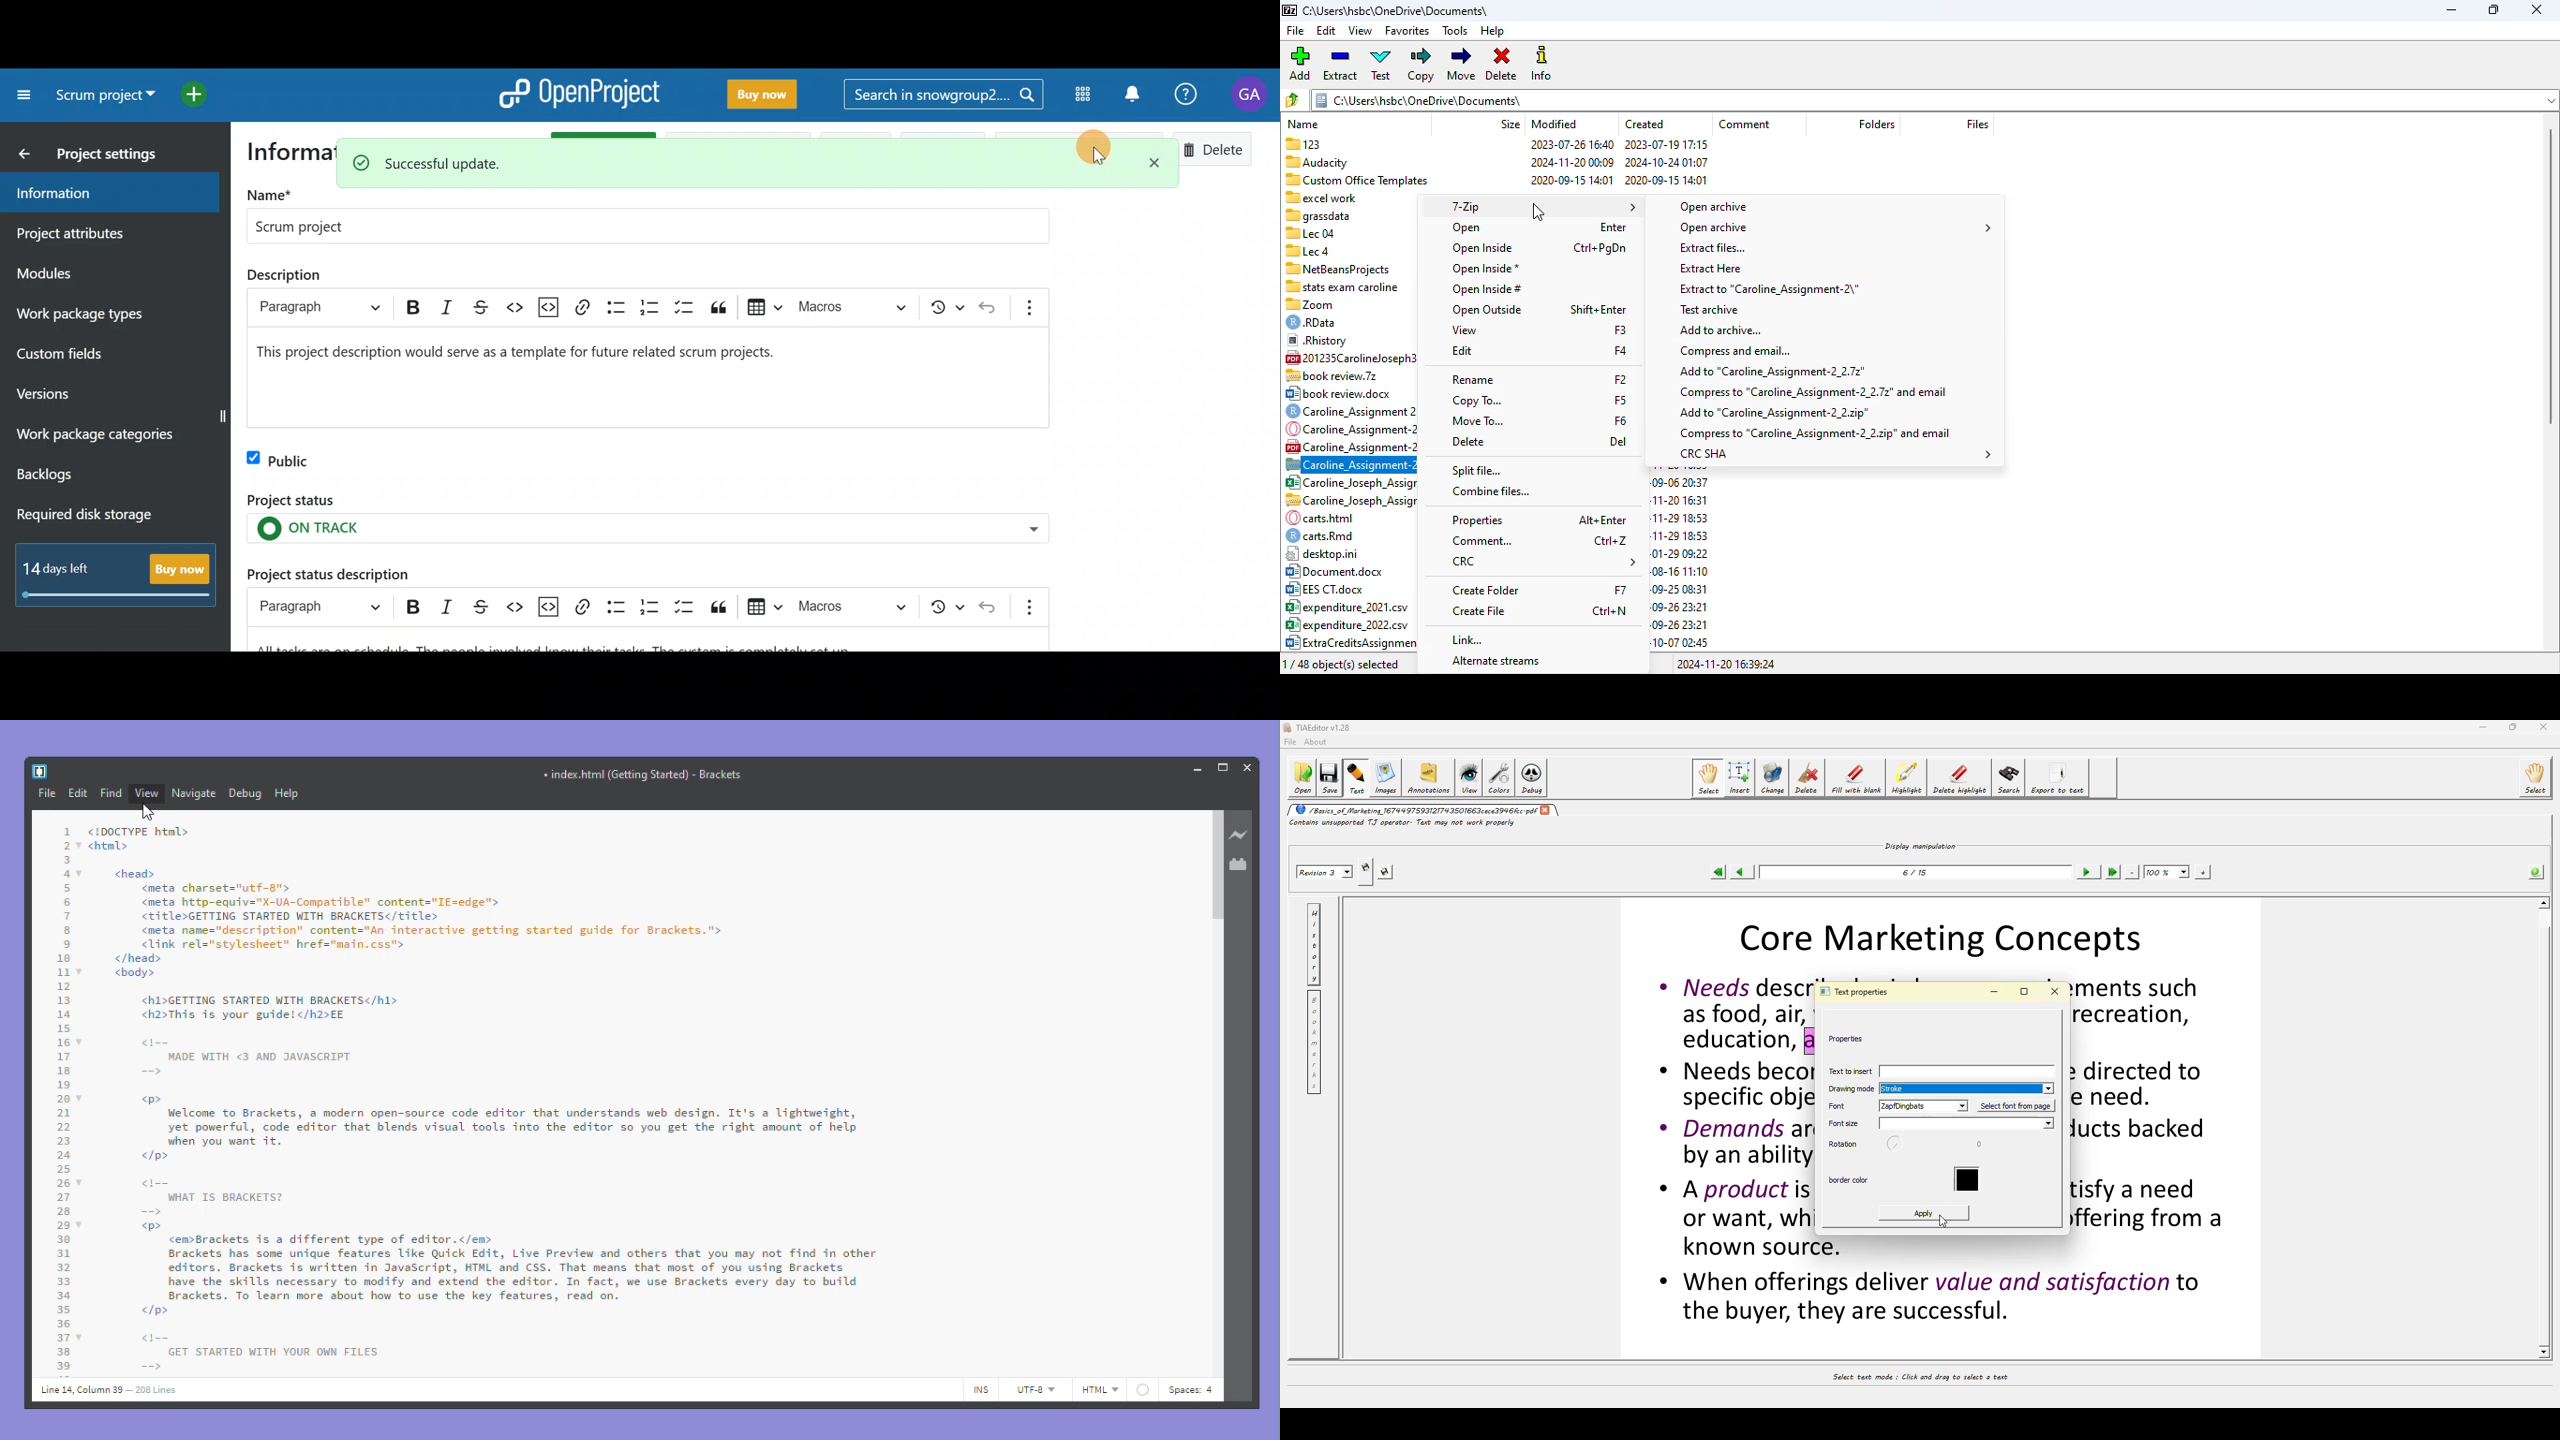 This screenshot has height=1456, width=2576. Describe the element at coordinates (1875, 125) in the screenshot. I see `folders` at that location.